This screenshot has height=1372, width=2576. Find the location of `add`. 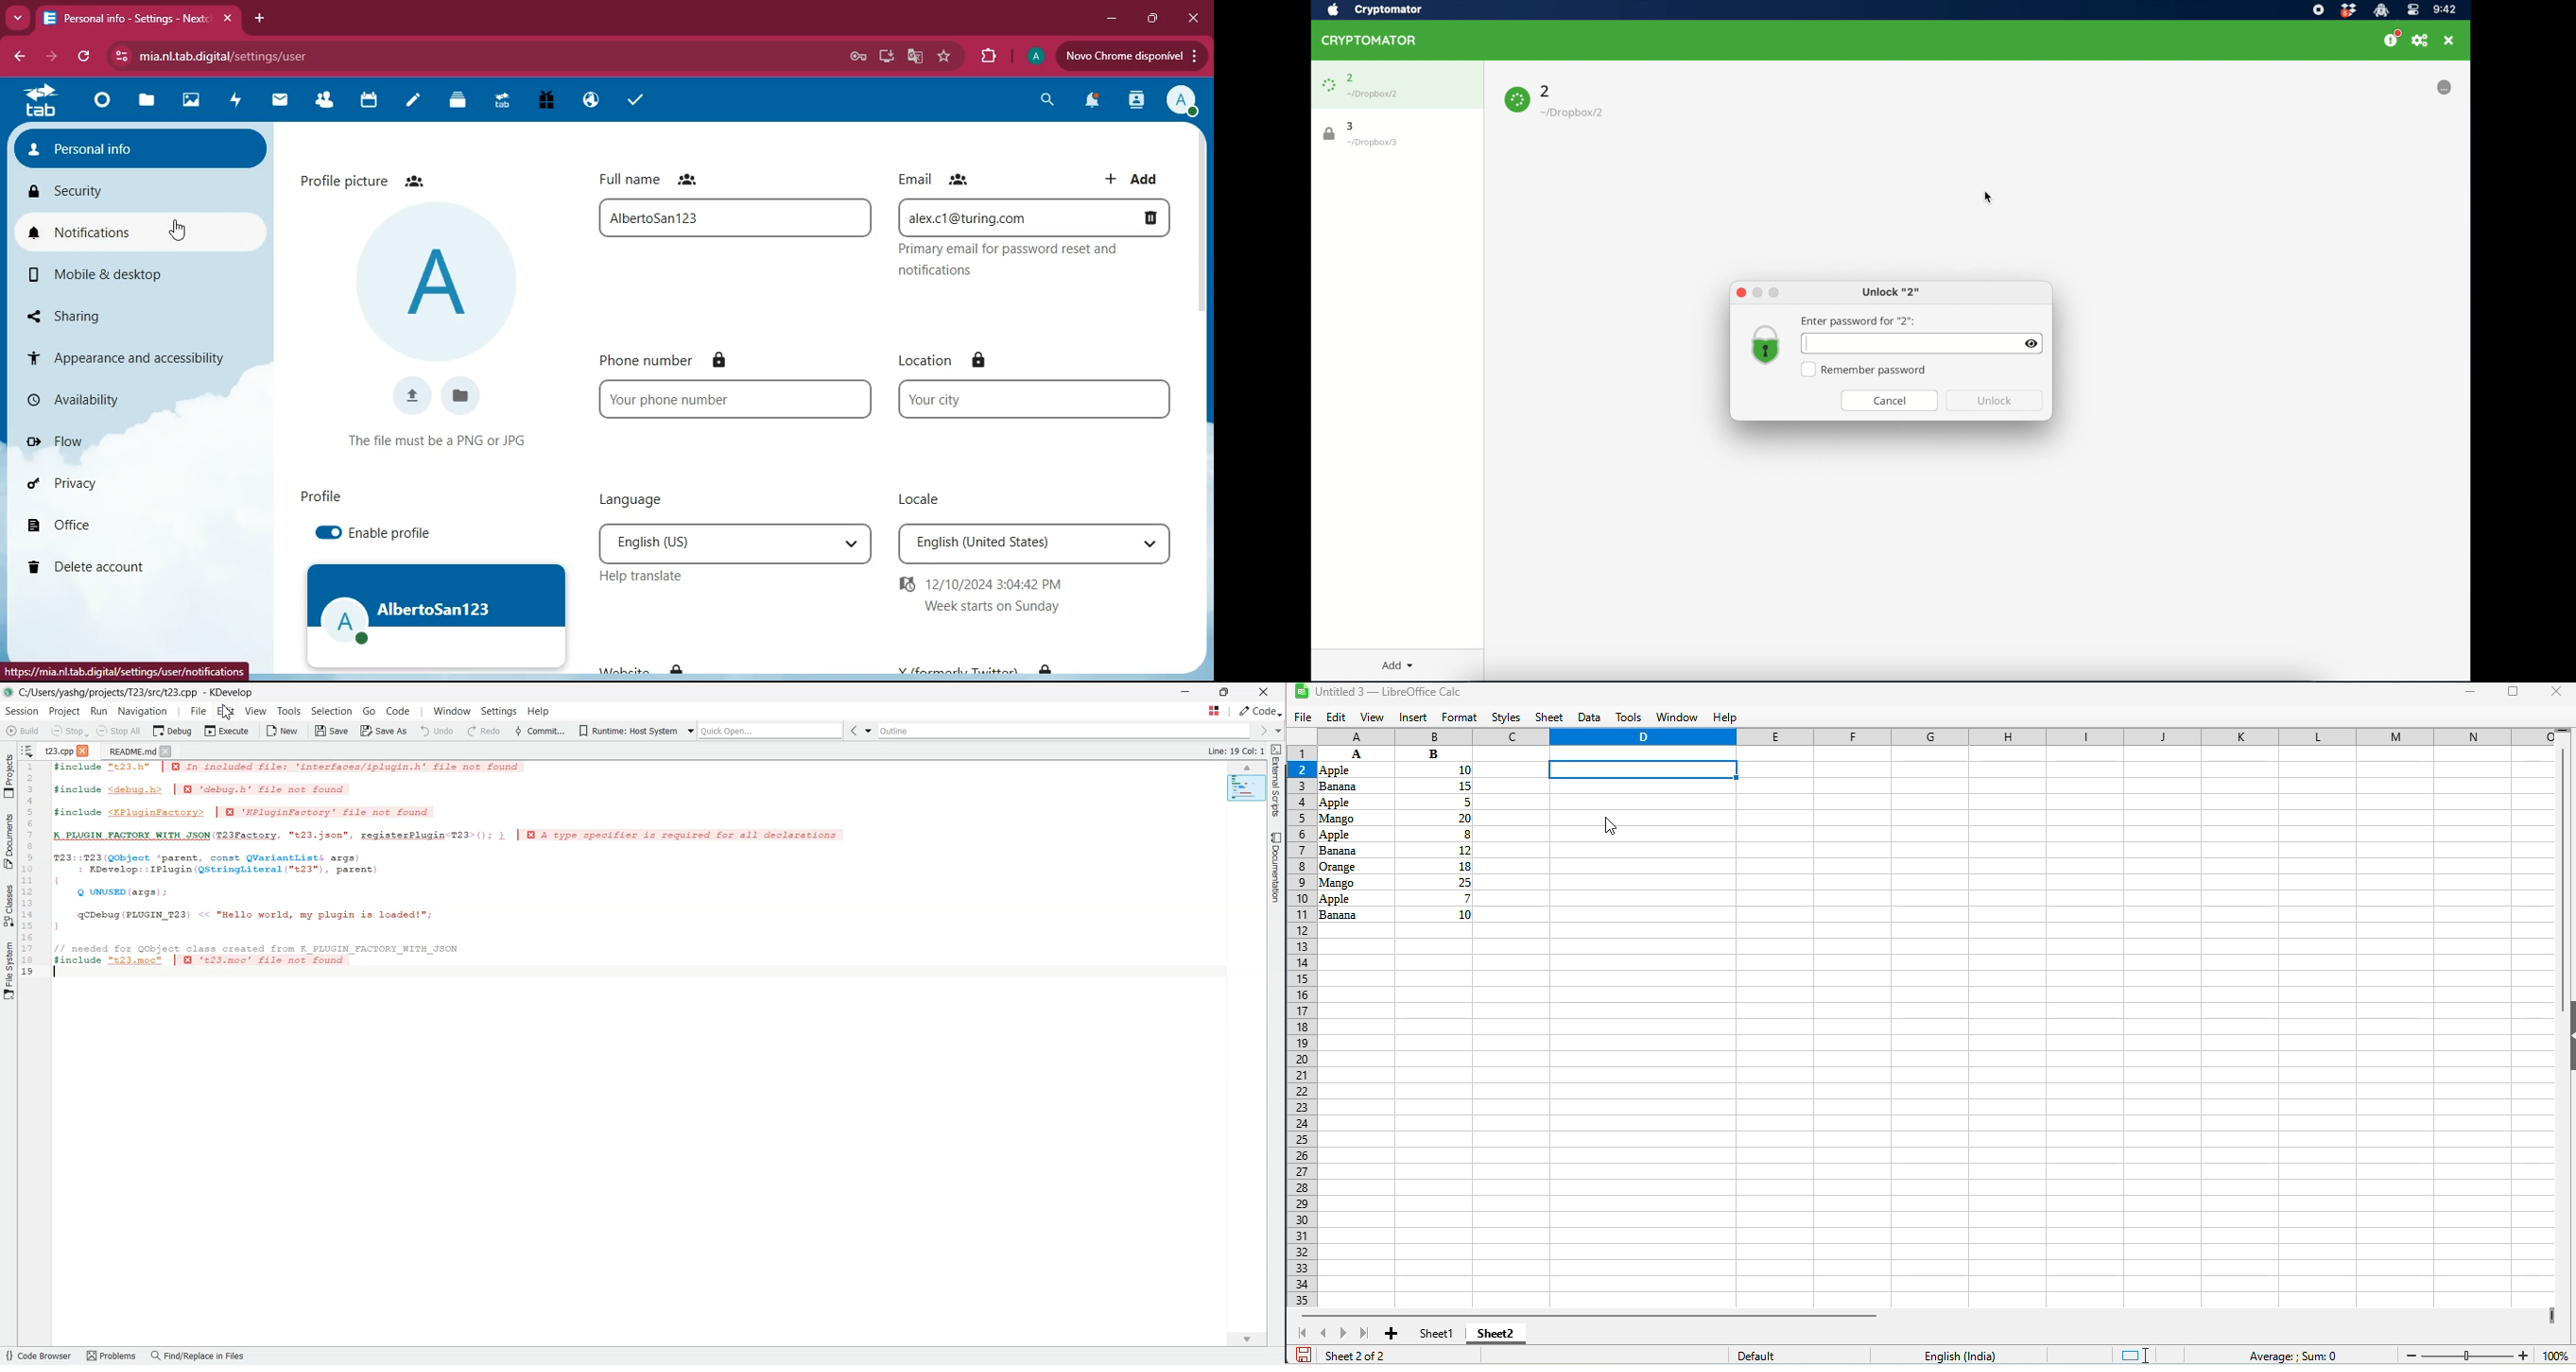

add is located at coordinates (1139, 176).